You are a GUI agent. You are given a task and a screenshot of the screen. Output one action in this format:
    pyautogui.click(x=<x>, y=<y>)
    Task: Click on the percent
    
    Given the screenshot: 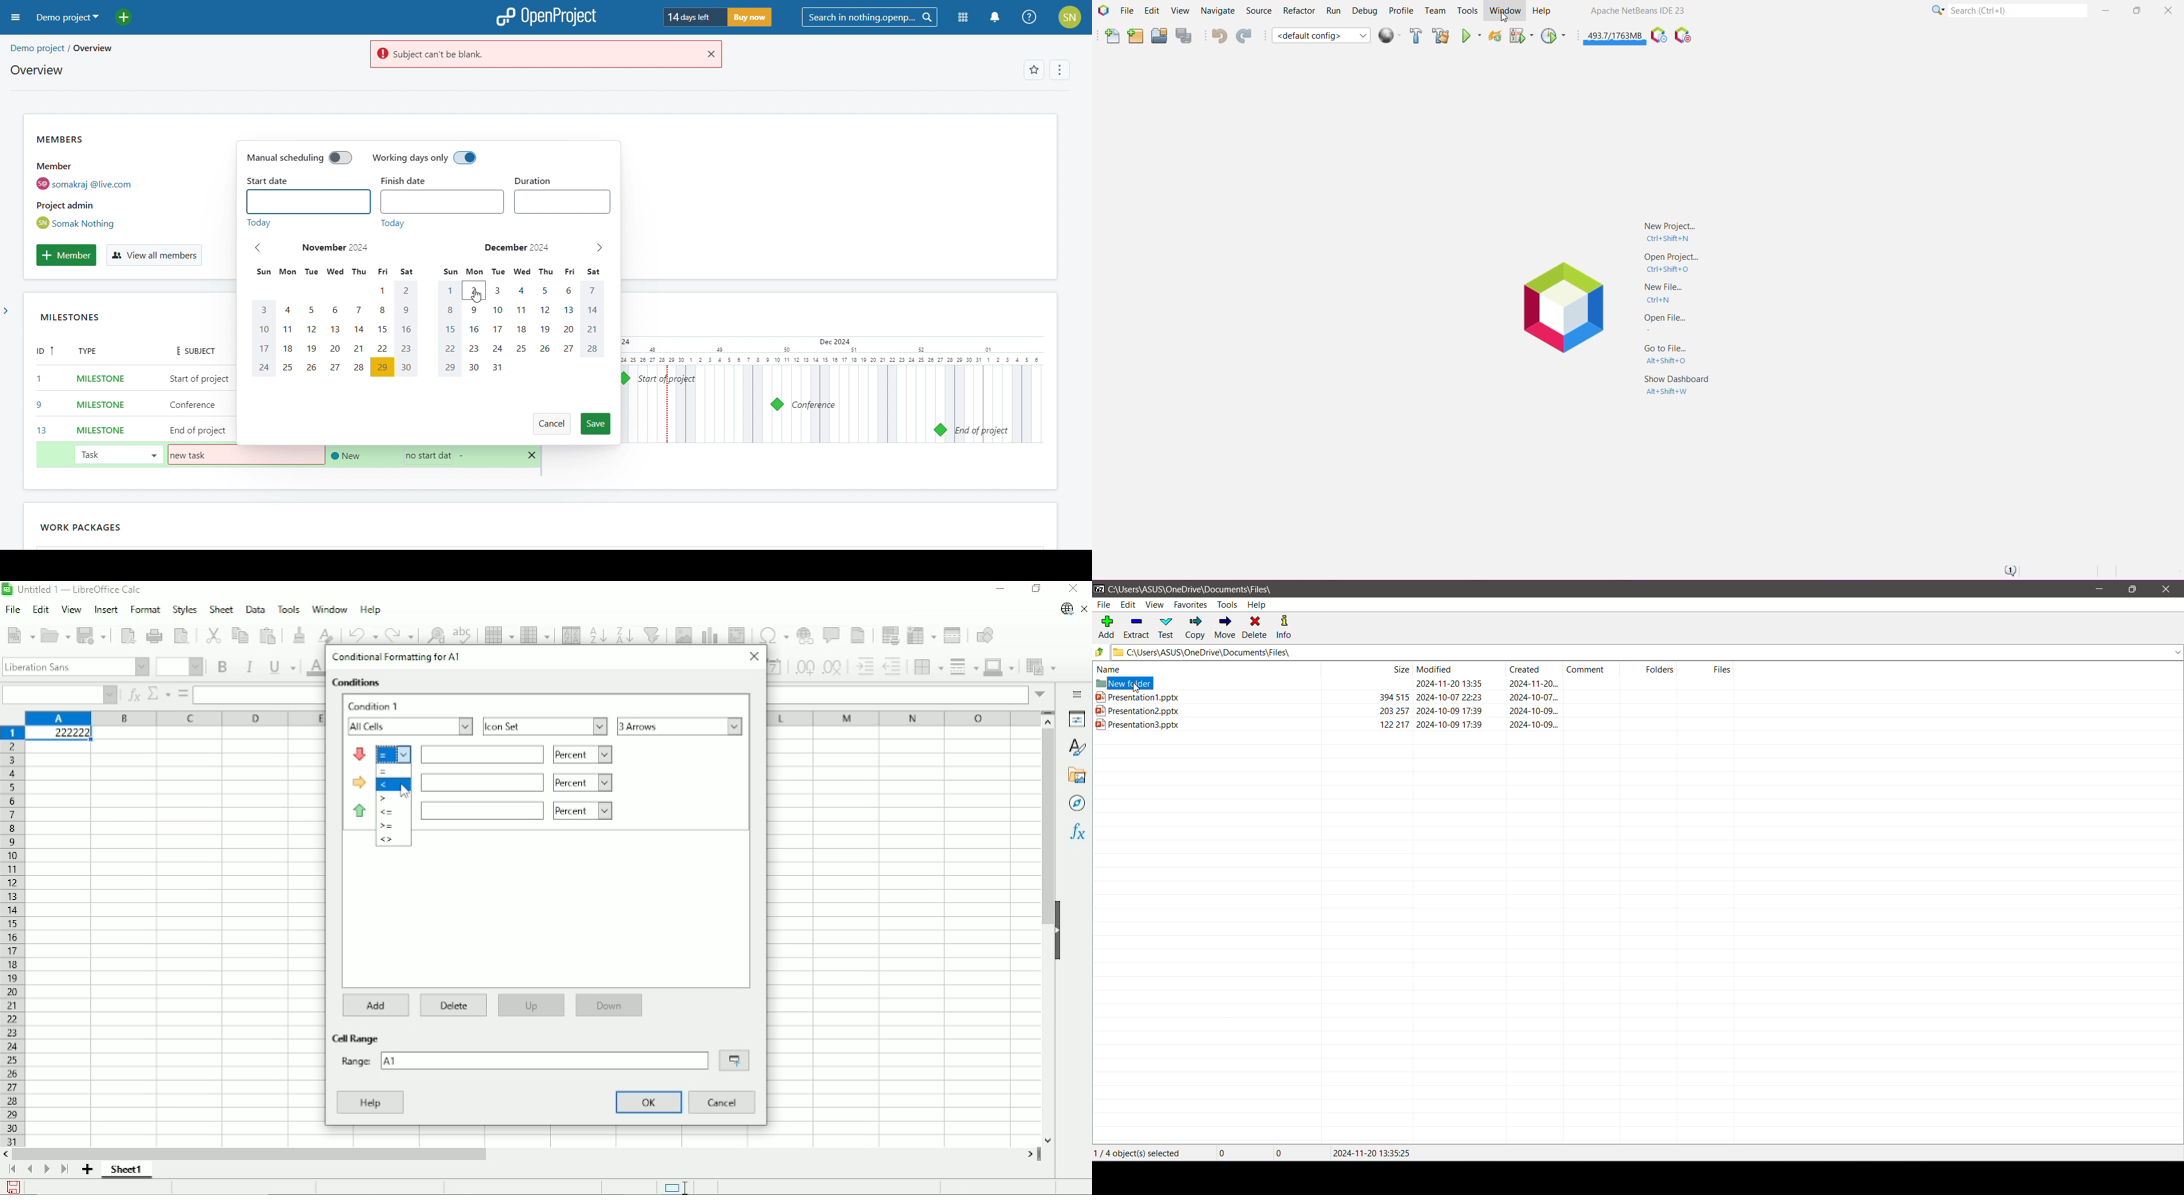 What is the action you would take?
    pyautogui.click(x=518, y=754)
    